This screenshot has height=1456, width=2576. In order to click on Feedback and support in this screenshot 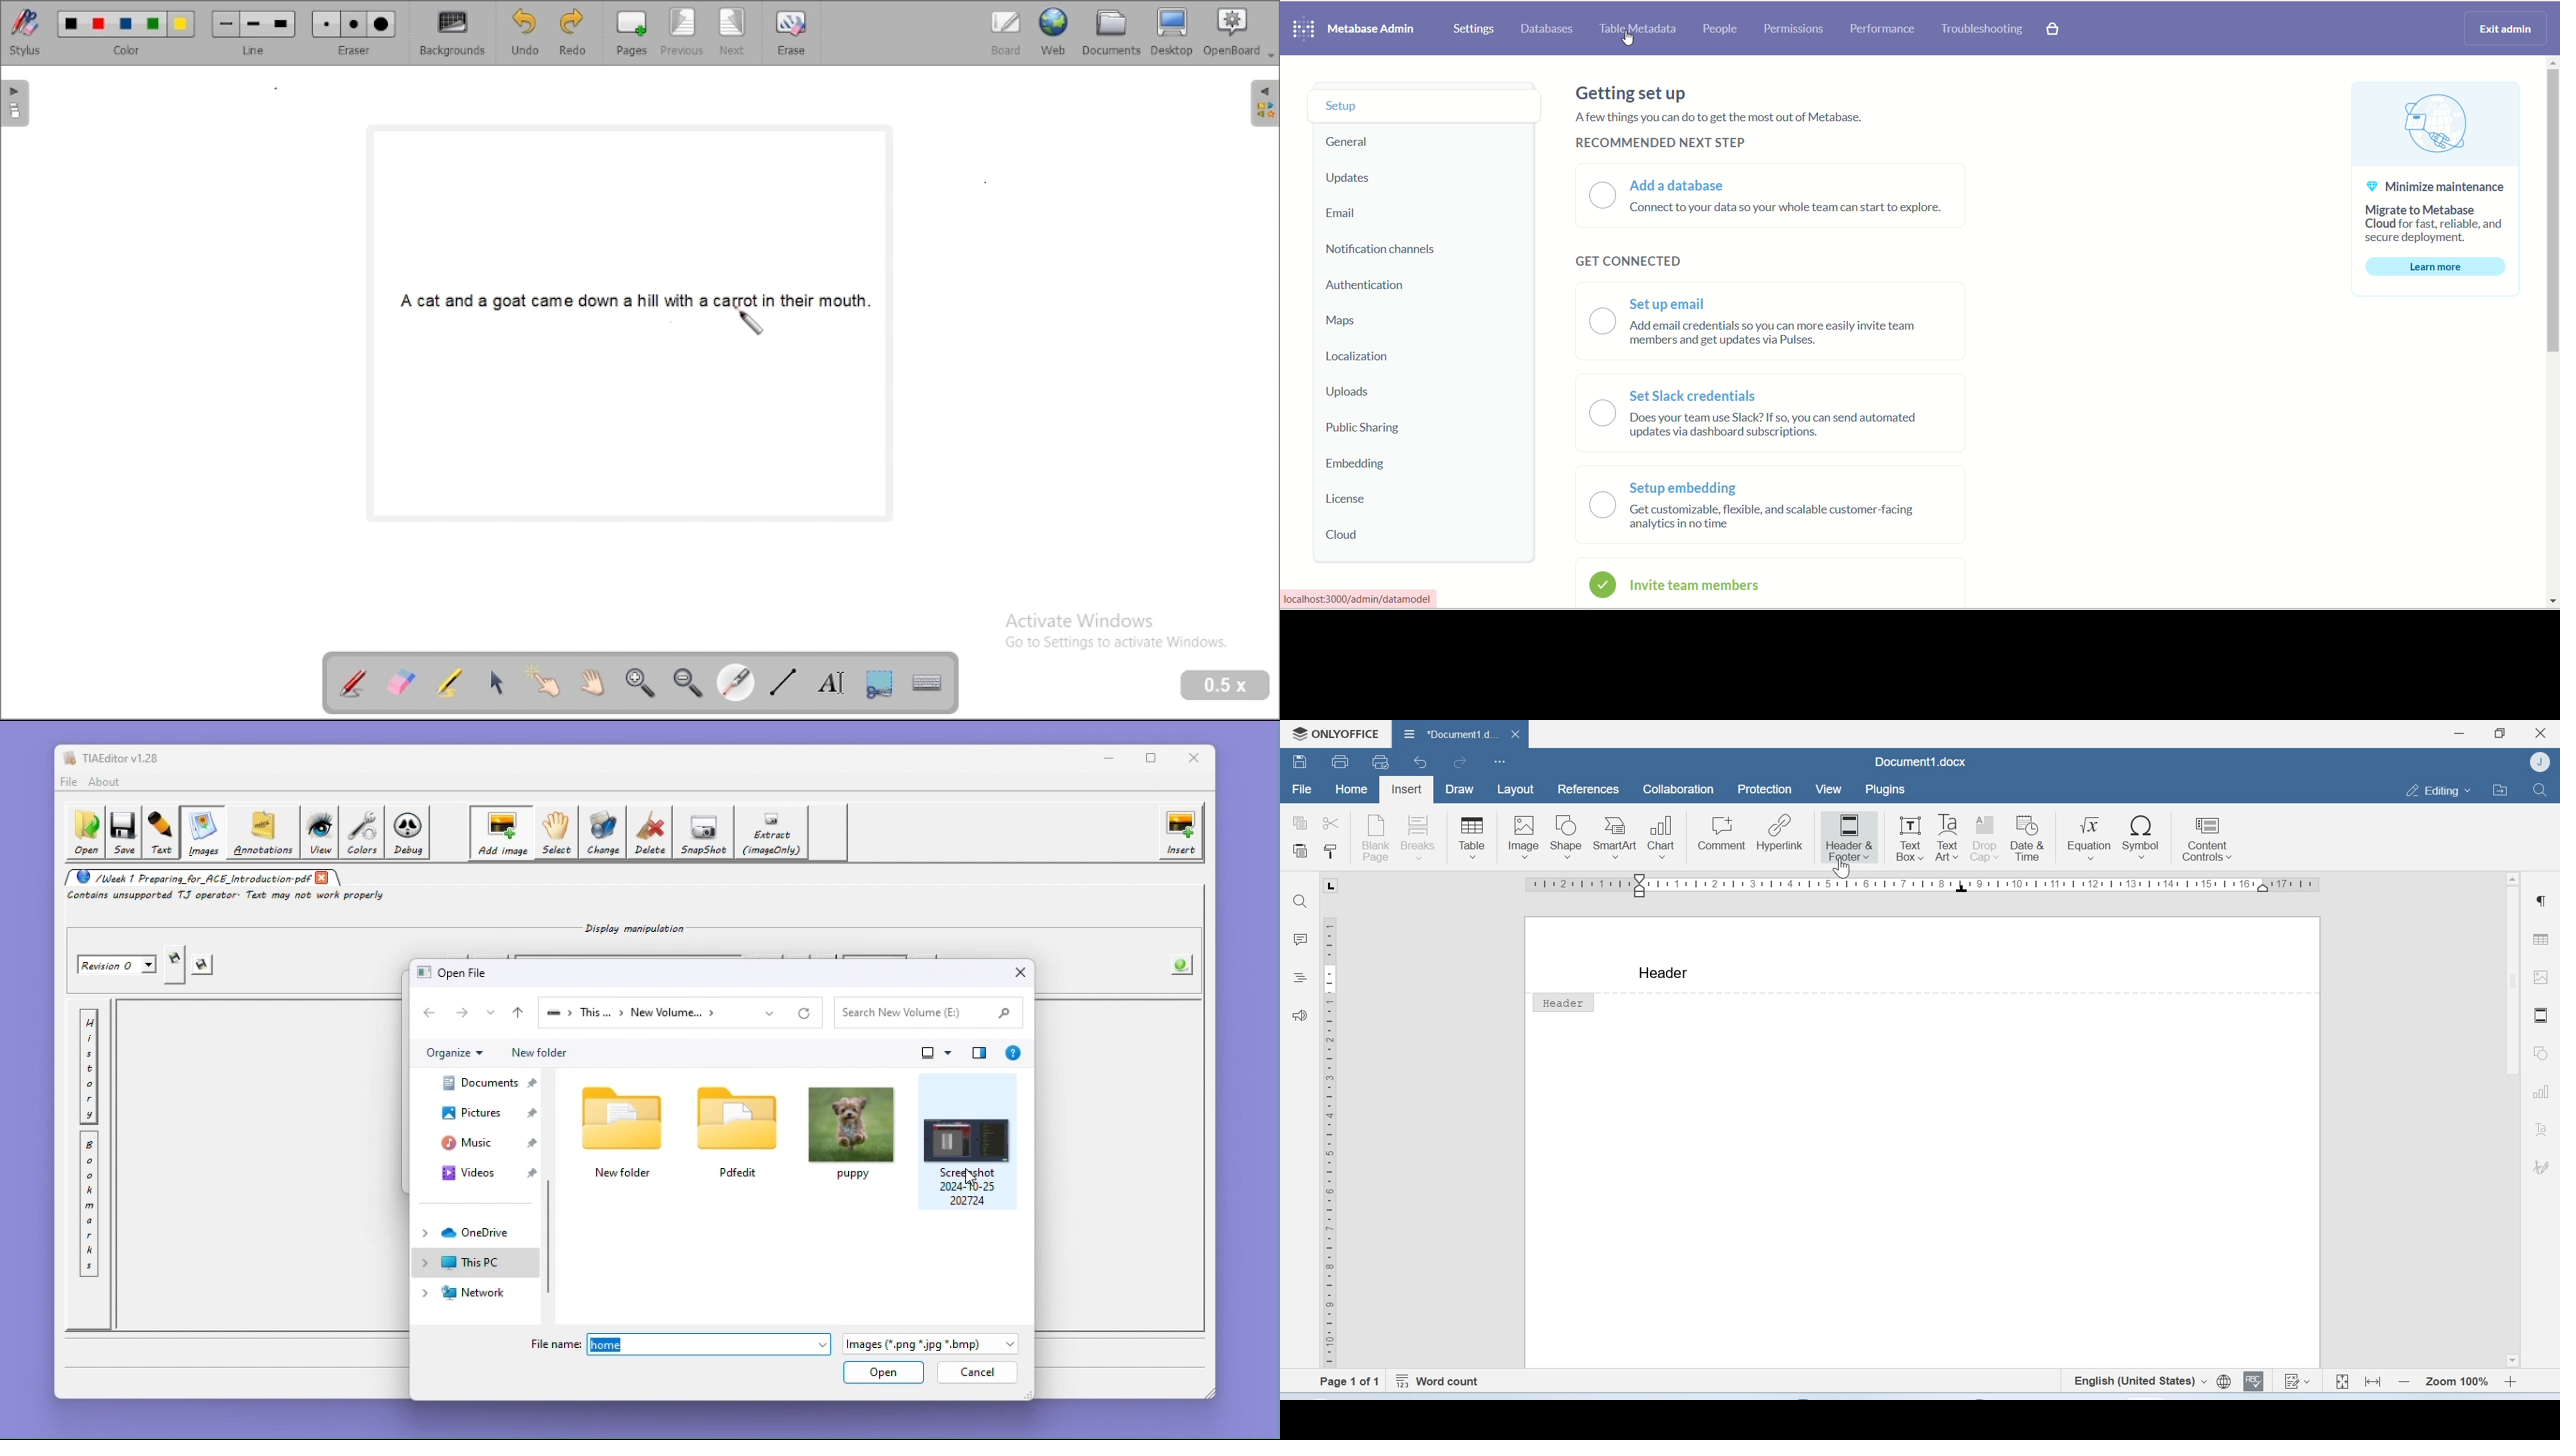, I will do `click(1300, 1015)`.